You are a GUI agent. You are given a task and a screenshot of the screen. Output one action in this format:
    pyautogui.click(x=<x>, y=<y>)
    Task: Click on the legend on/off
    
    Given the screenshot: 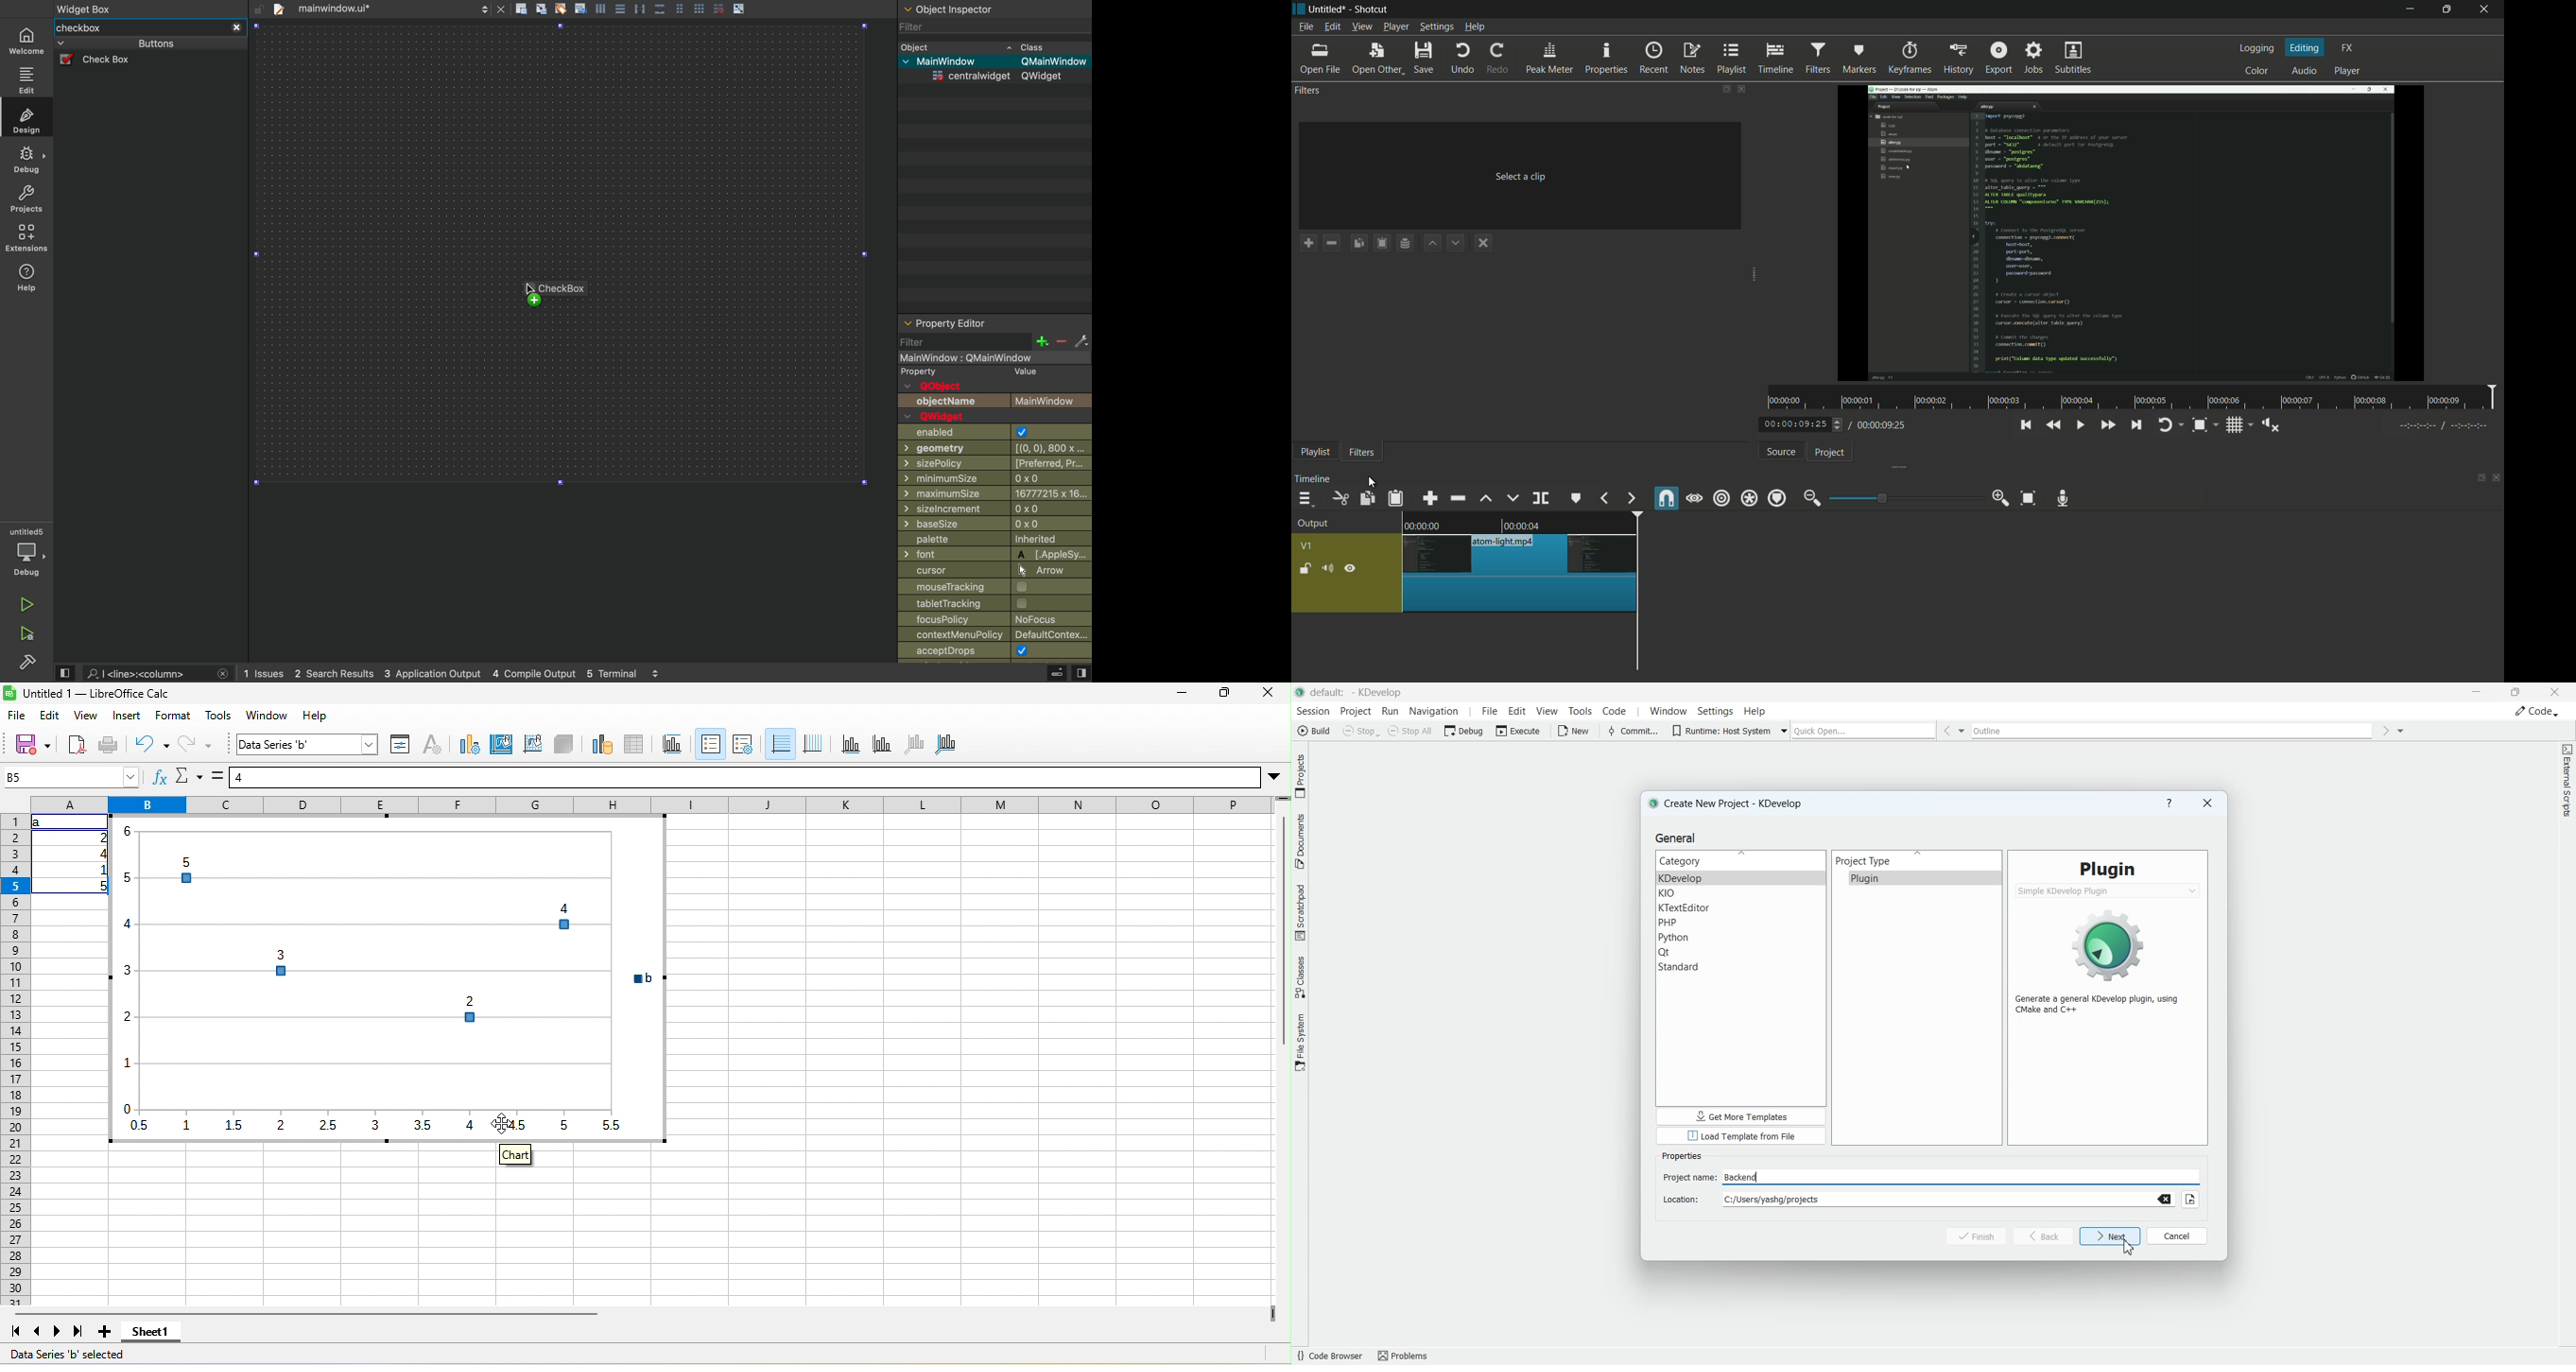 What is the action you would take?
    pyautogui.click(x=711, y=744)
    